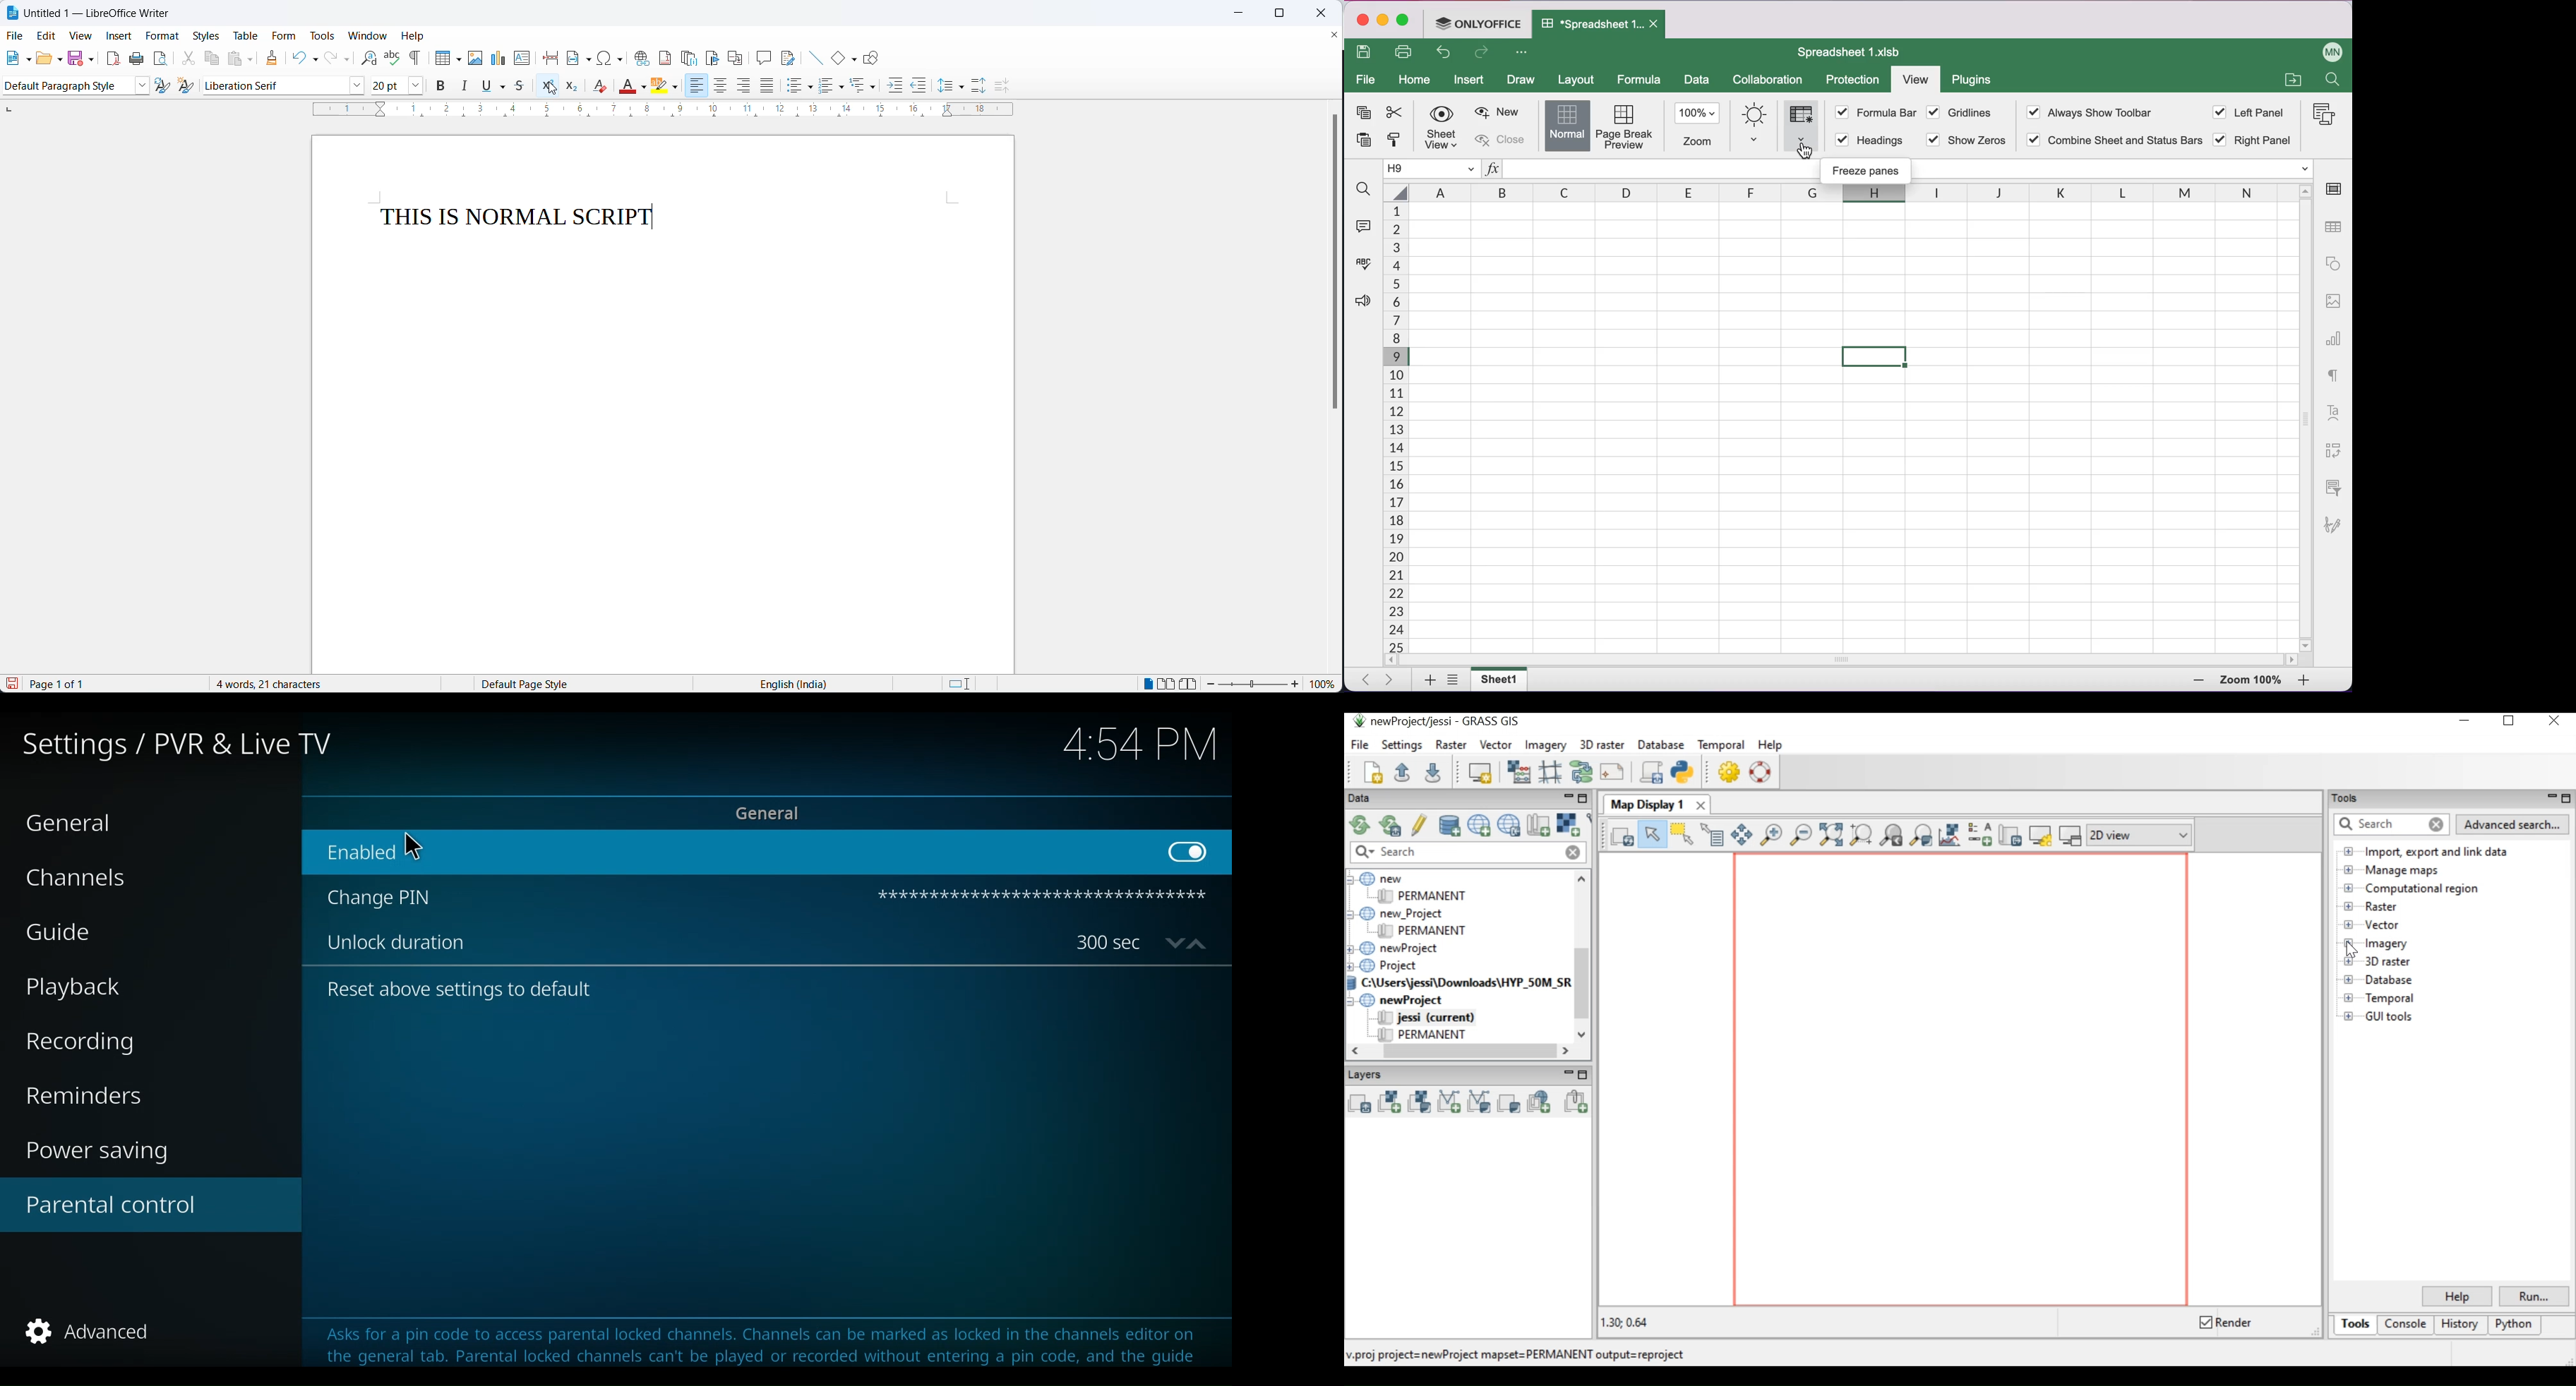 The width and height of the screenshot is (2576, 1400). What do you see at coordinates (2306, 418) in the screenshot?
I see `vertical slider` at bounding box center [2306, 418].